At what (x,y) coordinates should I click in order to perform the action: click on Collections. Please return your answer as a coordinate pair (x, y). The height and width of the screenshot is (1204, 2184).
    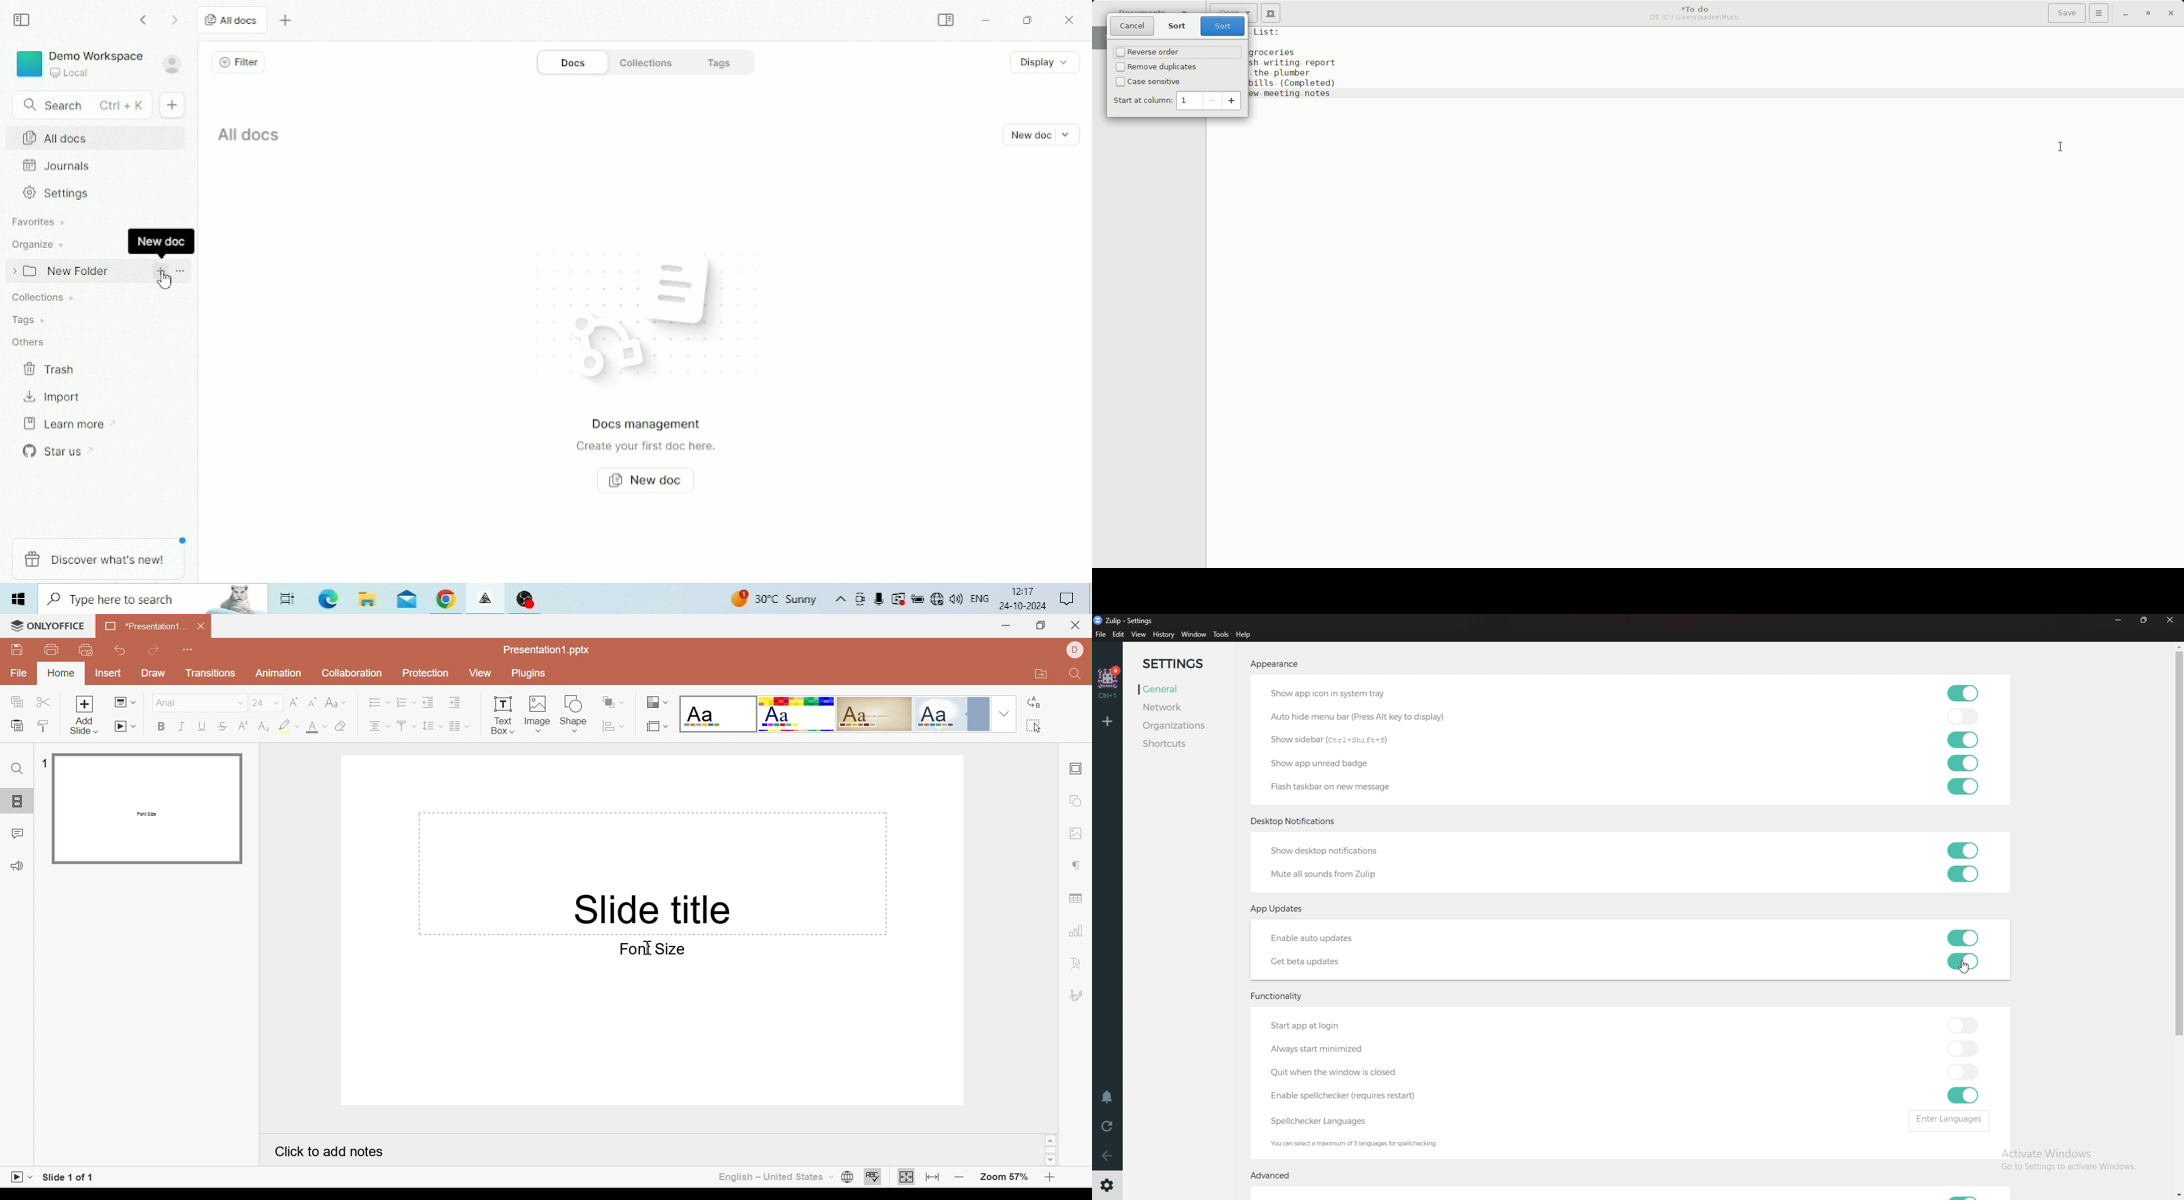
    Looking at the image, I should click on (40, 300).